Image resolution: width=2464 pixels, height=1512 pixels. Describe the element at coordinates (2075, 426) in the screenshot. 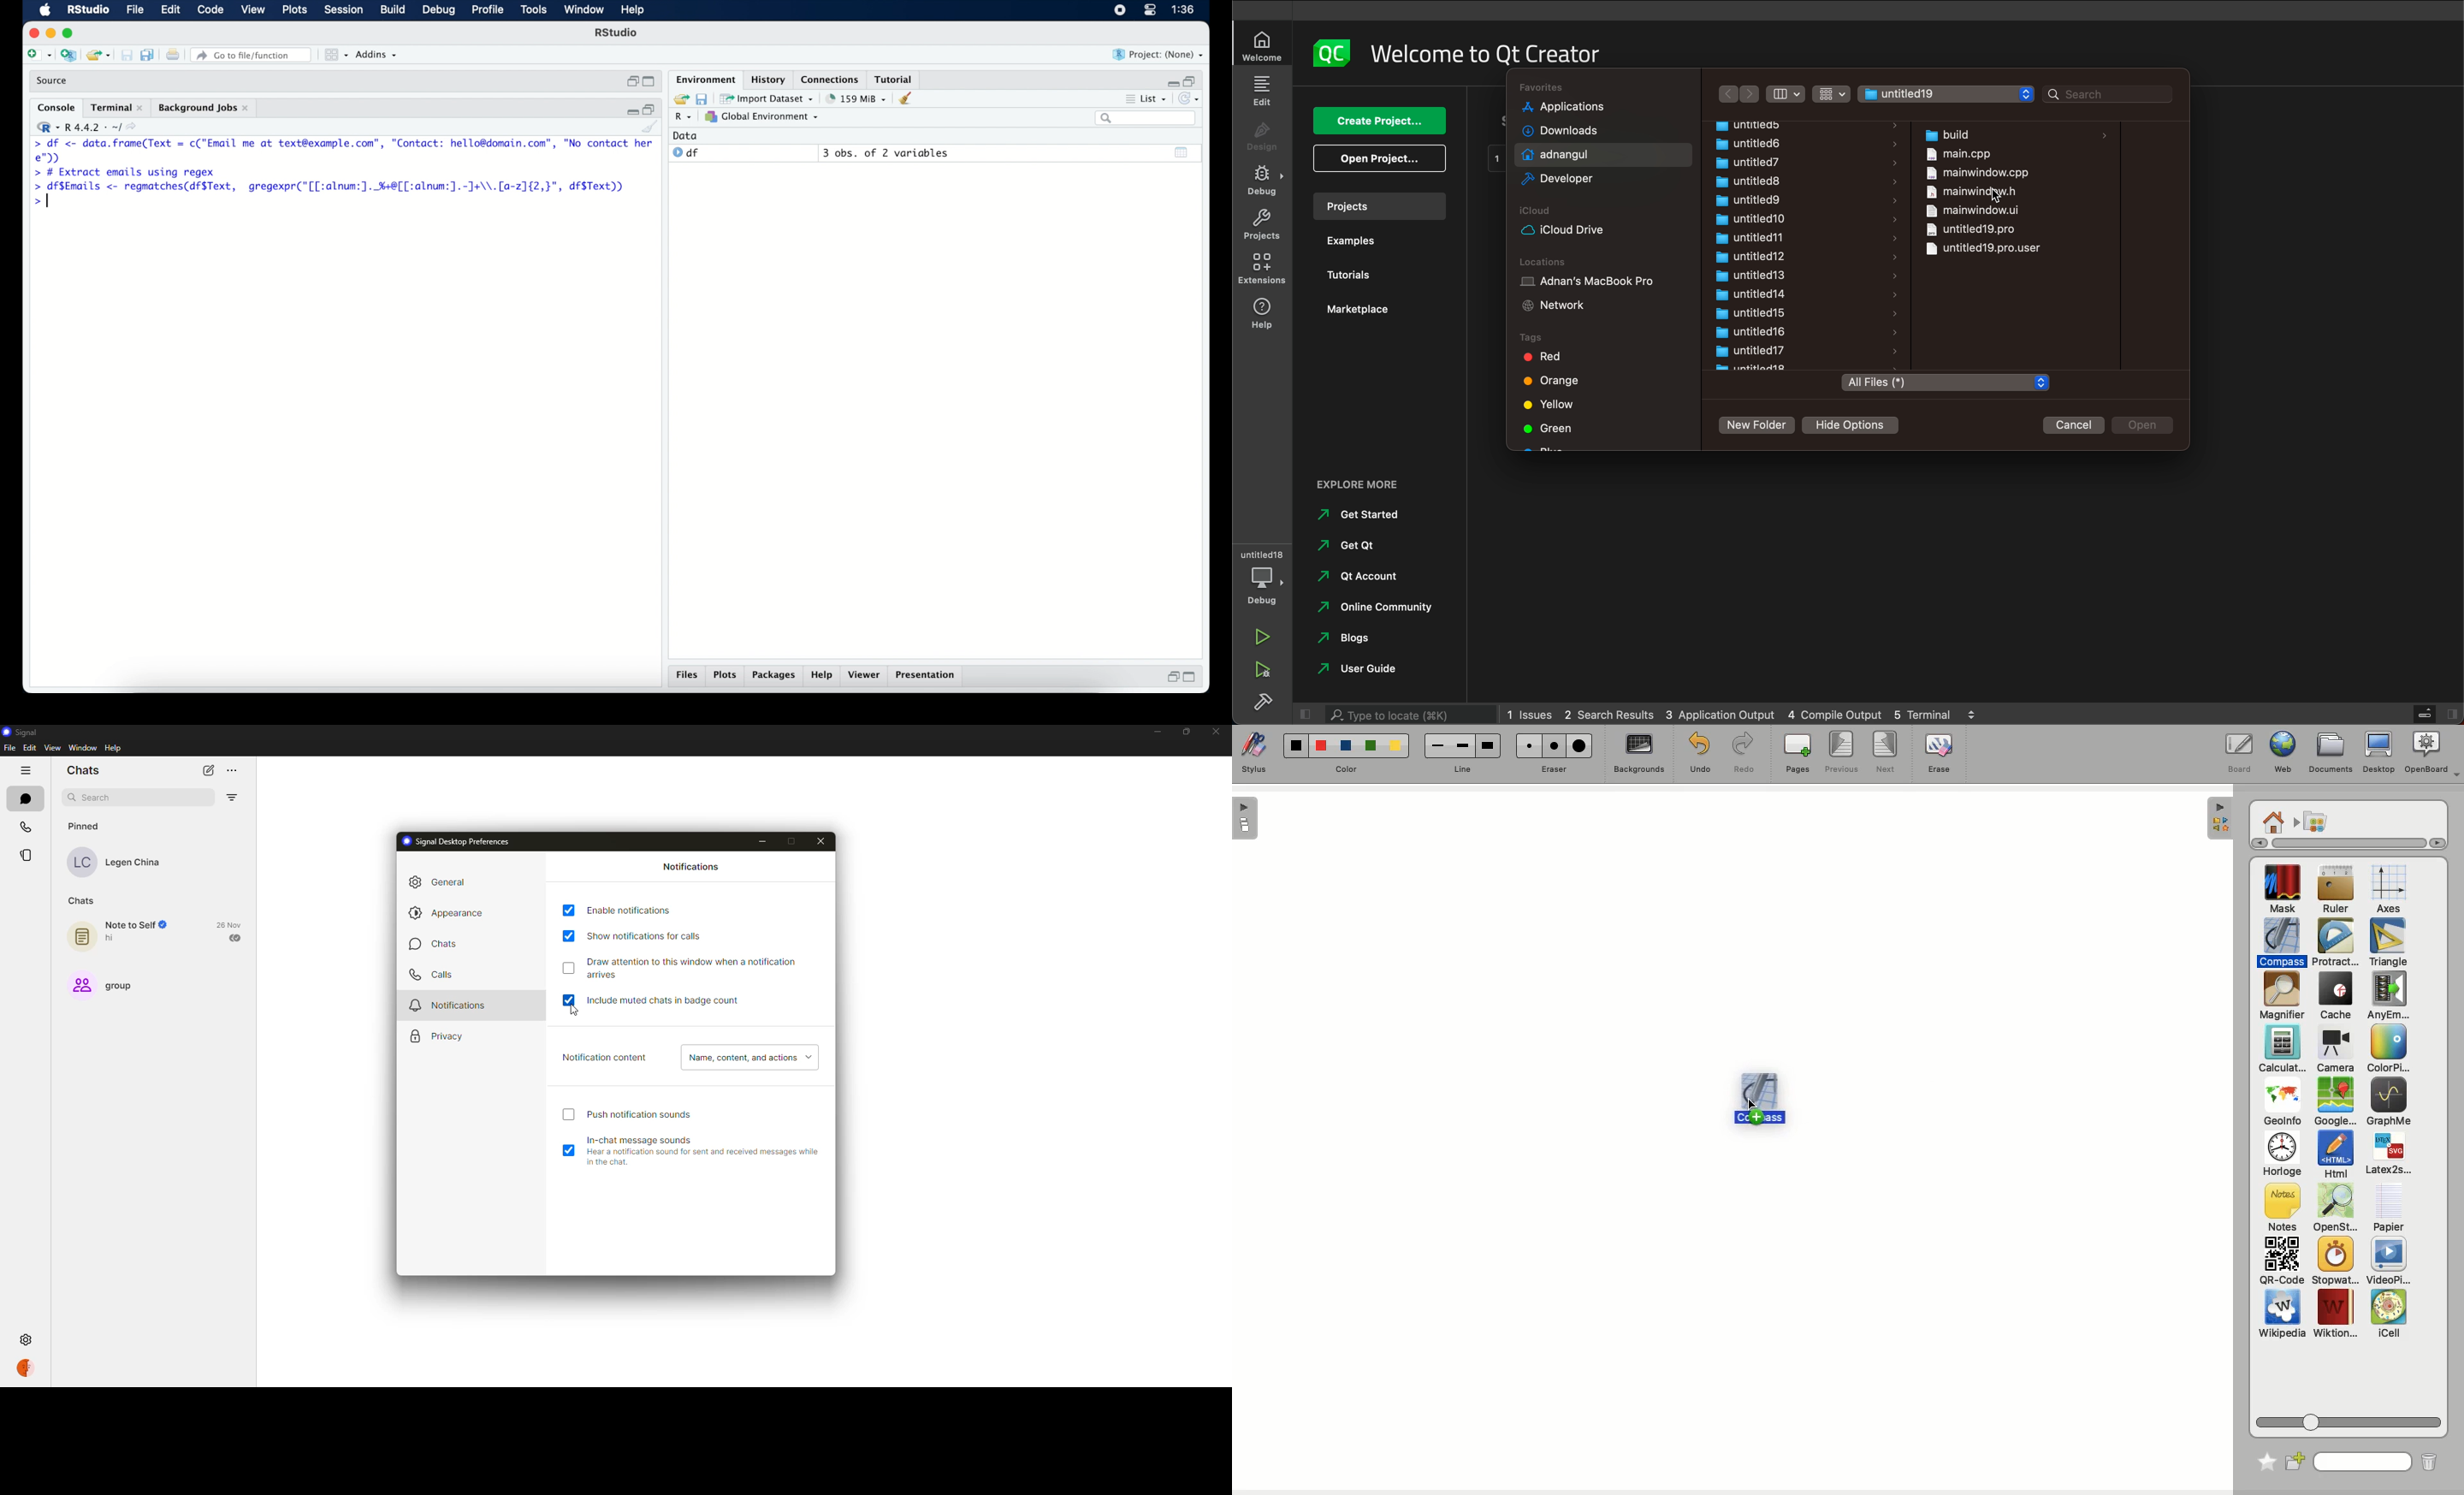

I see `cancel` at that location.